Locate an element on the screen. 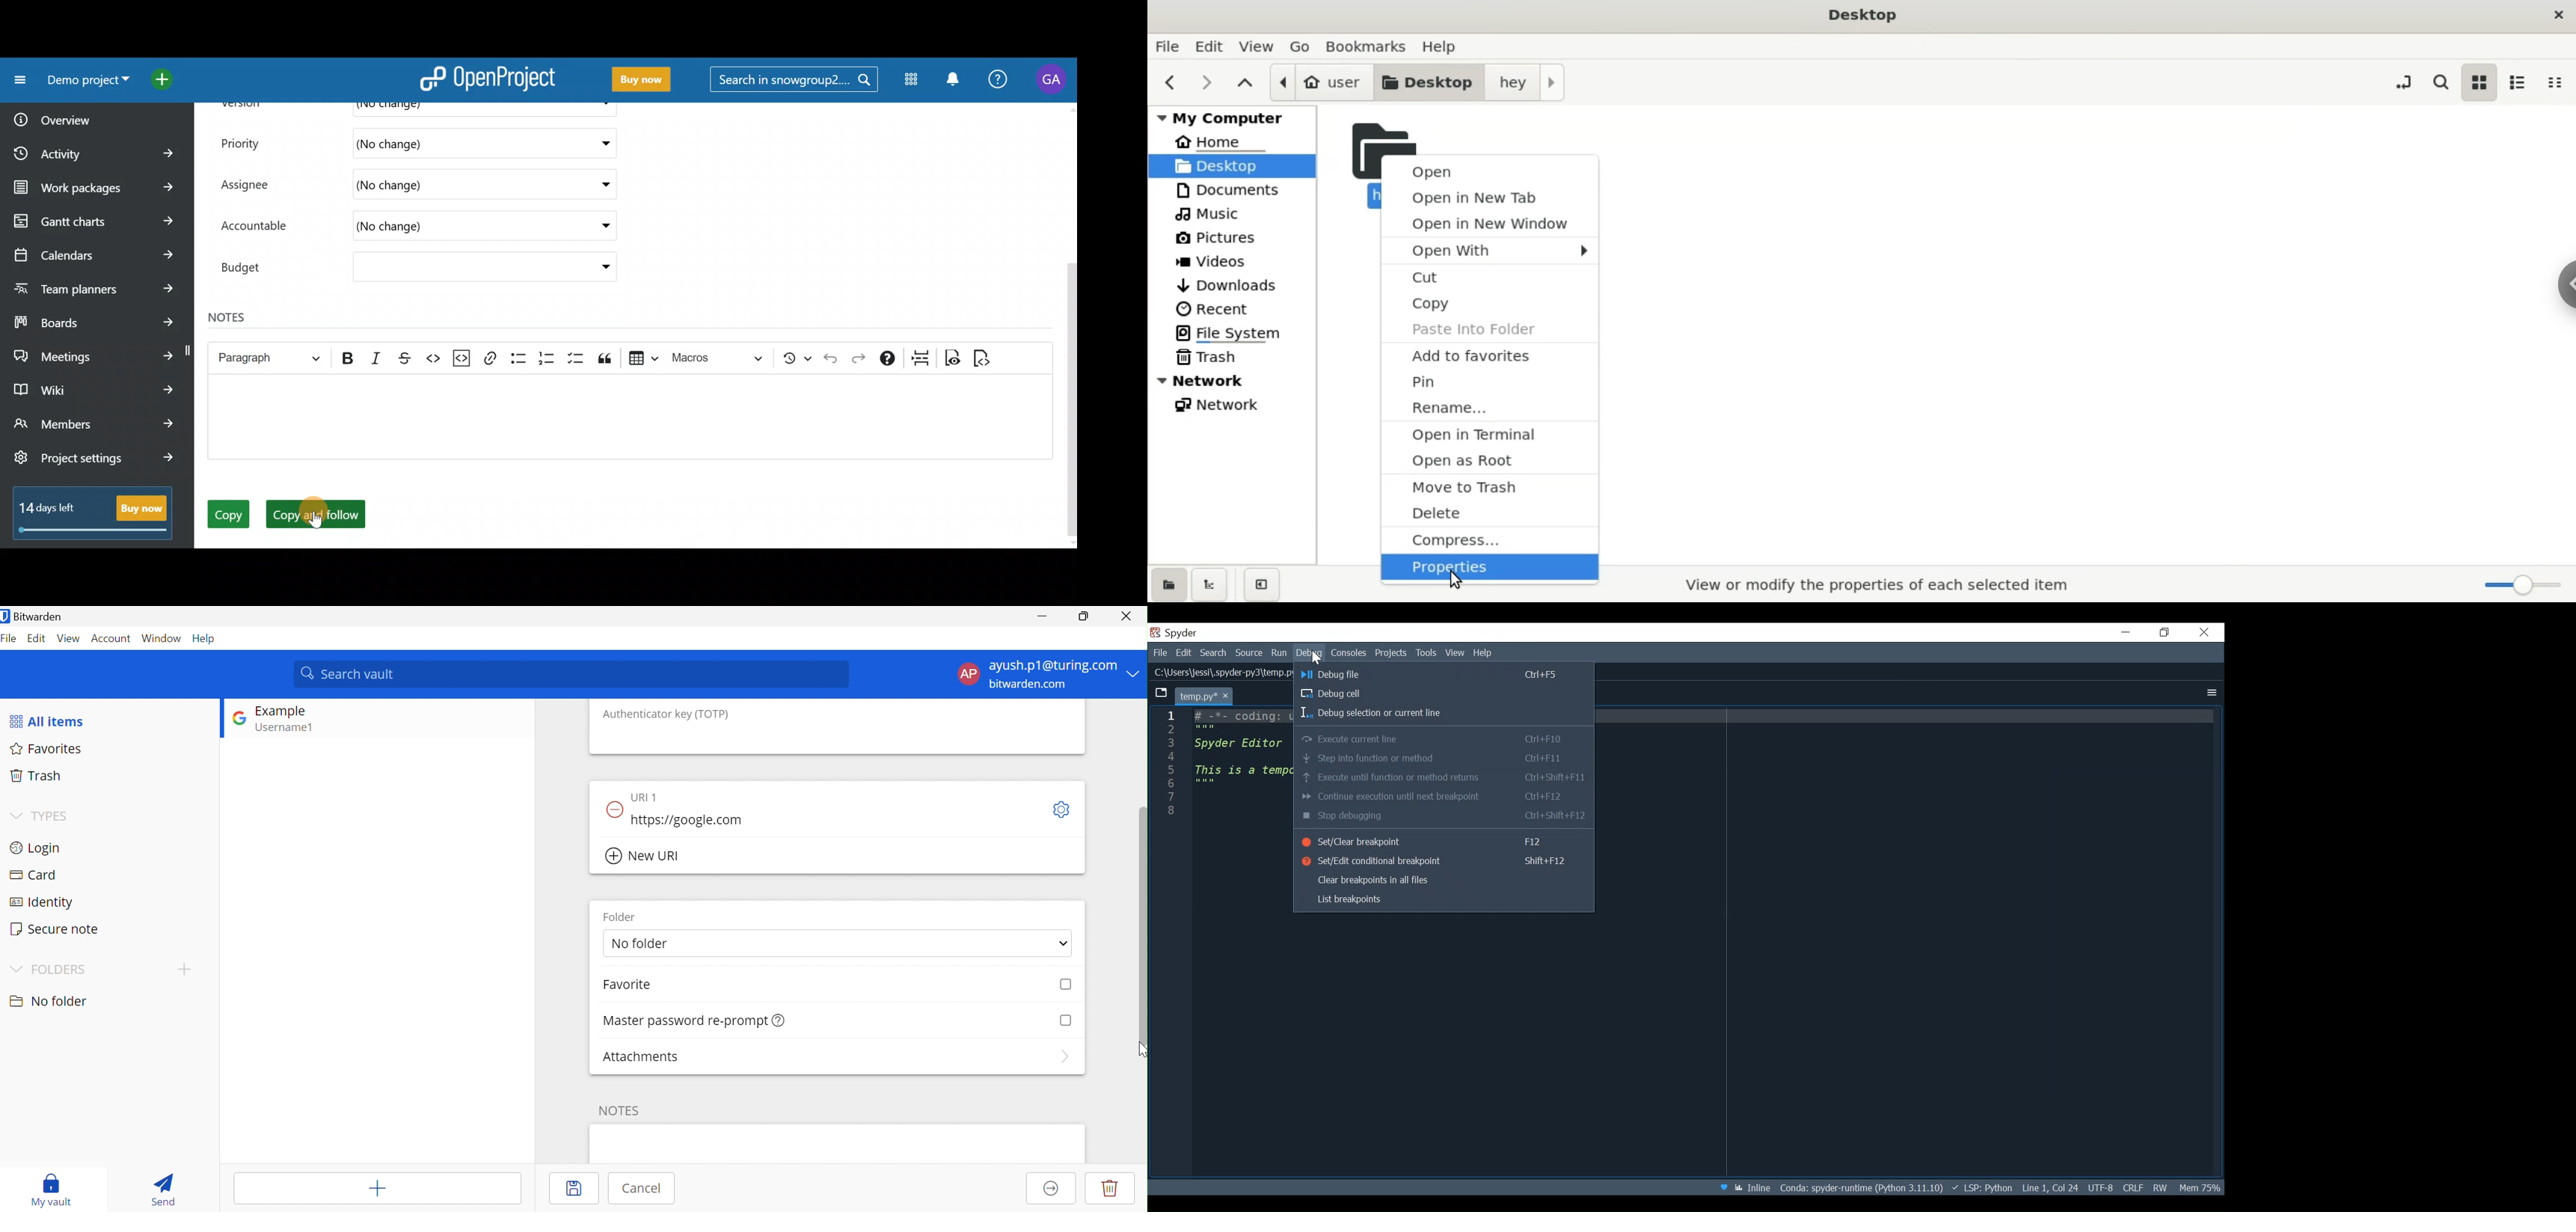 The image size is (2576, 1232). Clear breakpoints in all files is located at coordinates (1441, 882).